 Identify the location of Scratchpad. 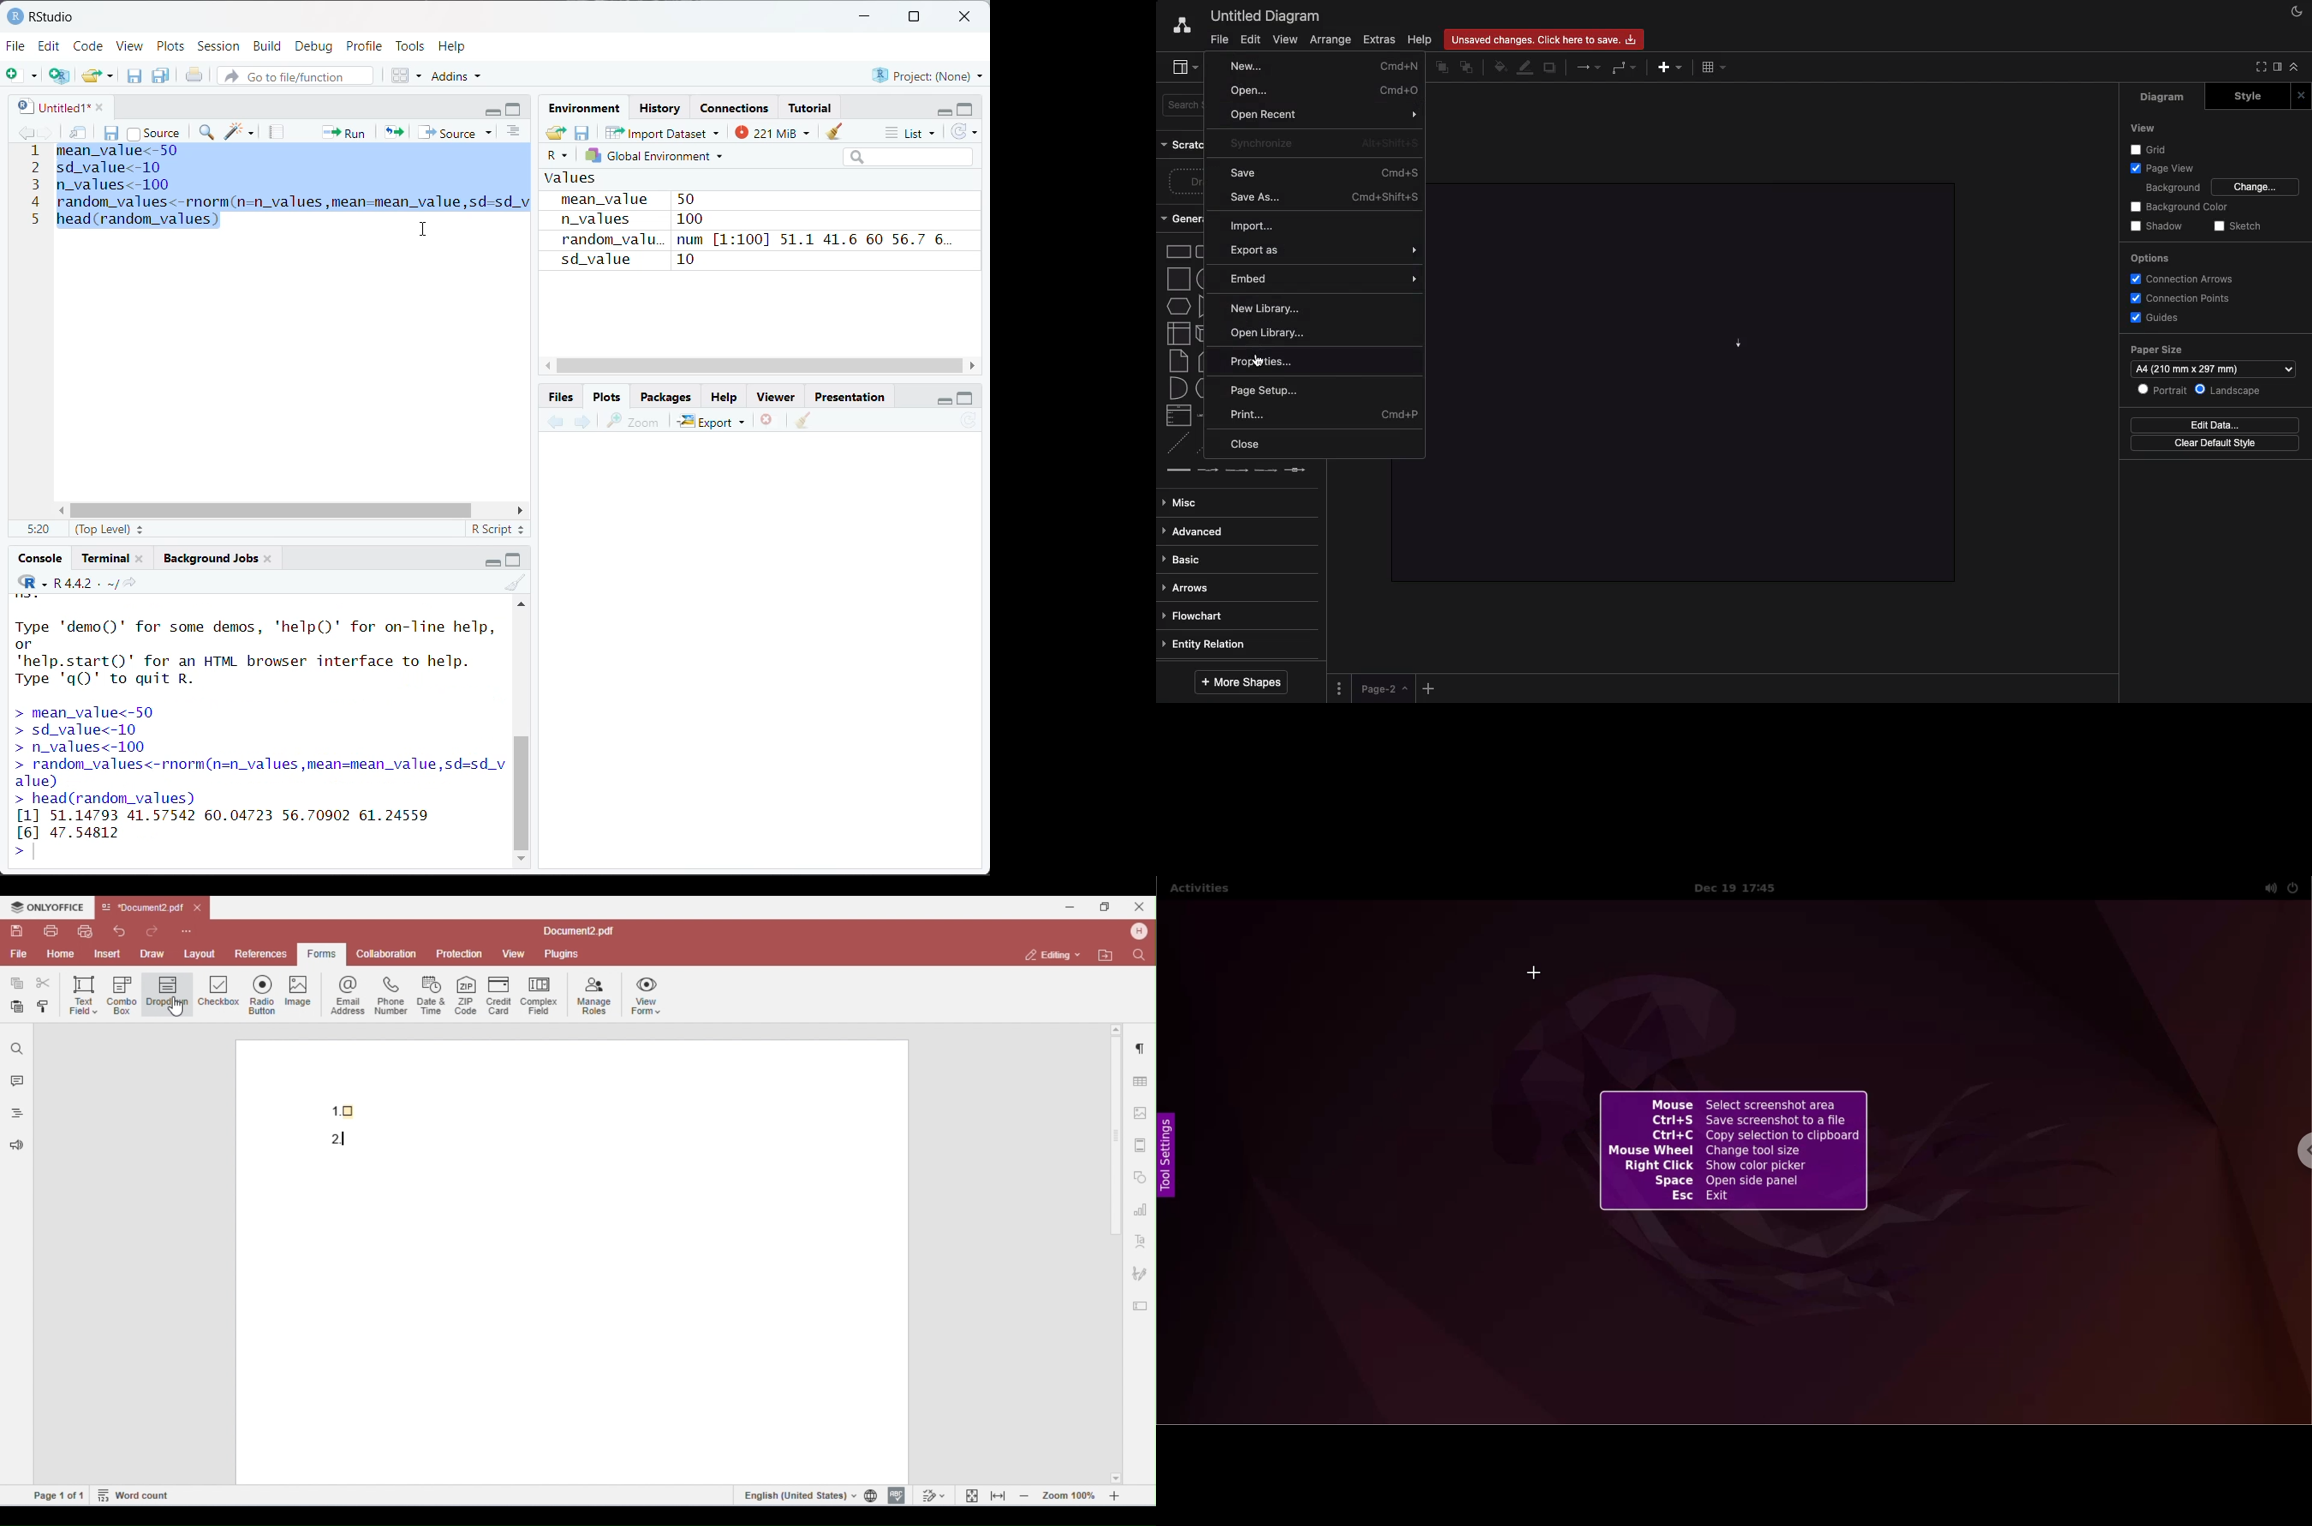
(1183, 144).